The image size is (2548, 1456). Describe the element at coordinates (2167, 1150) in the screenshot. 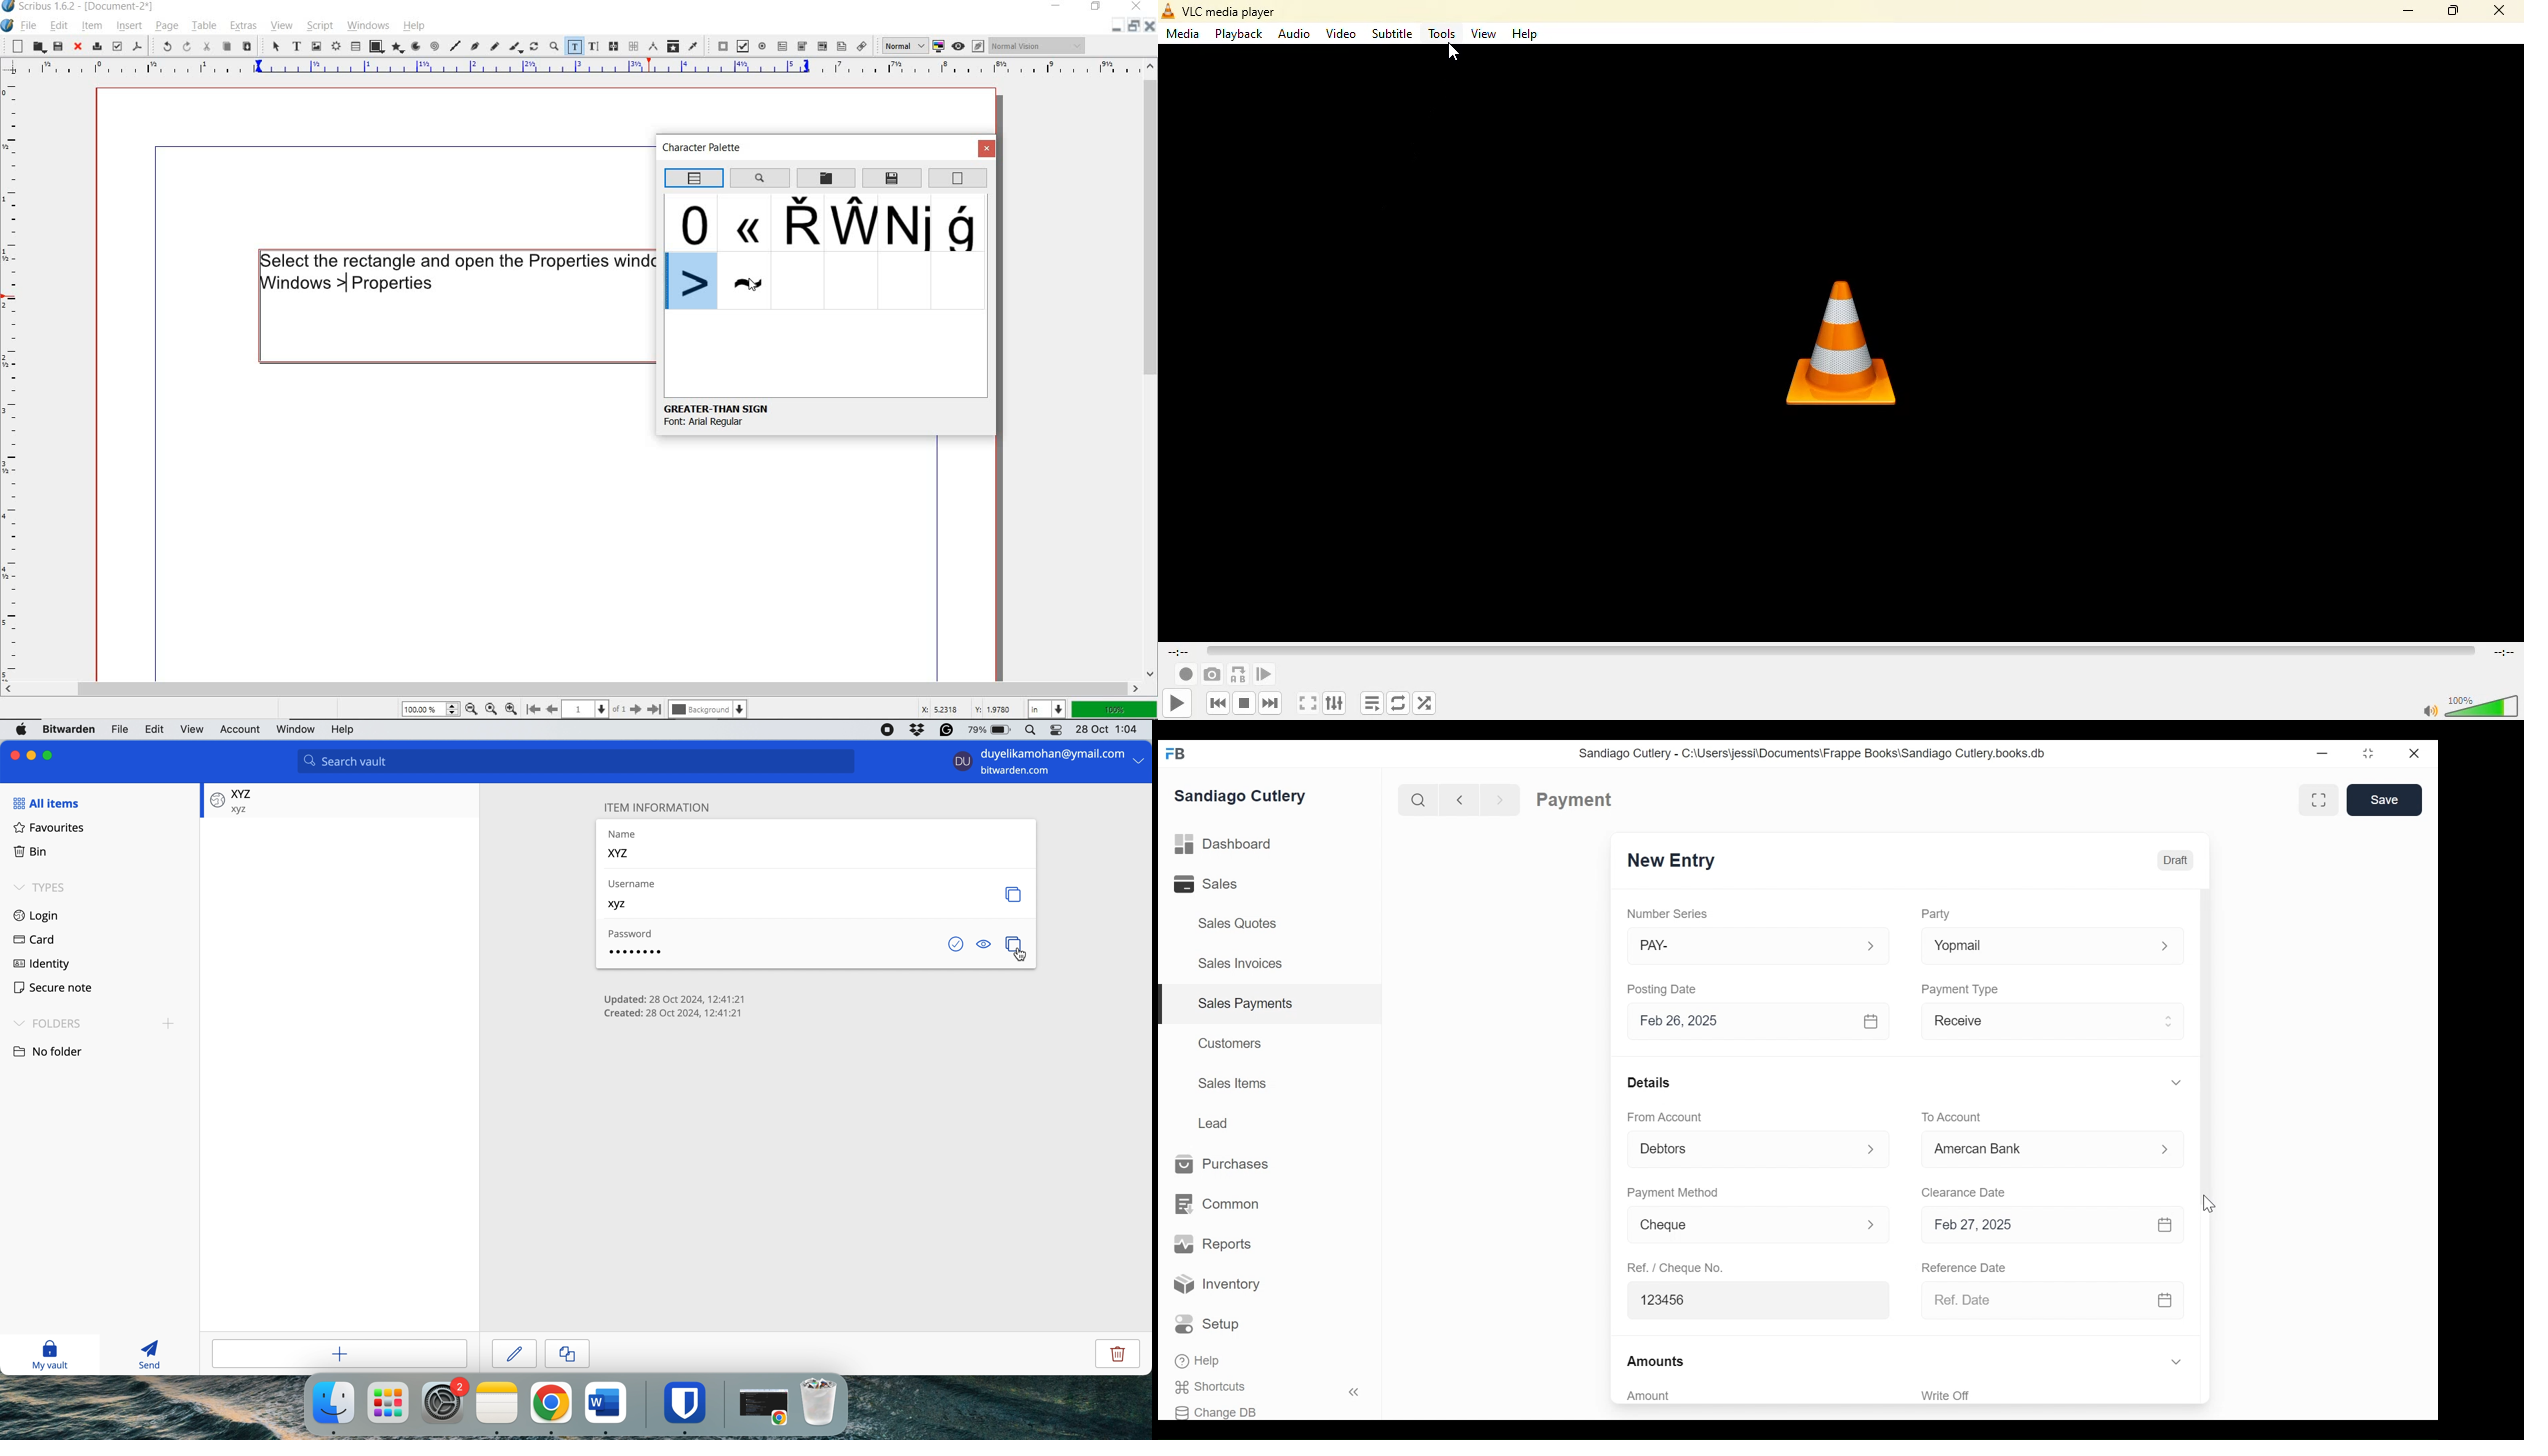

I see `Expand` at that location.